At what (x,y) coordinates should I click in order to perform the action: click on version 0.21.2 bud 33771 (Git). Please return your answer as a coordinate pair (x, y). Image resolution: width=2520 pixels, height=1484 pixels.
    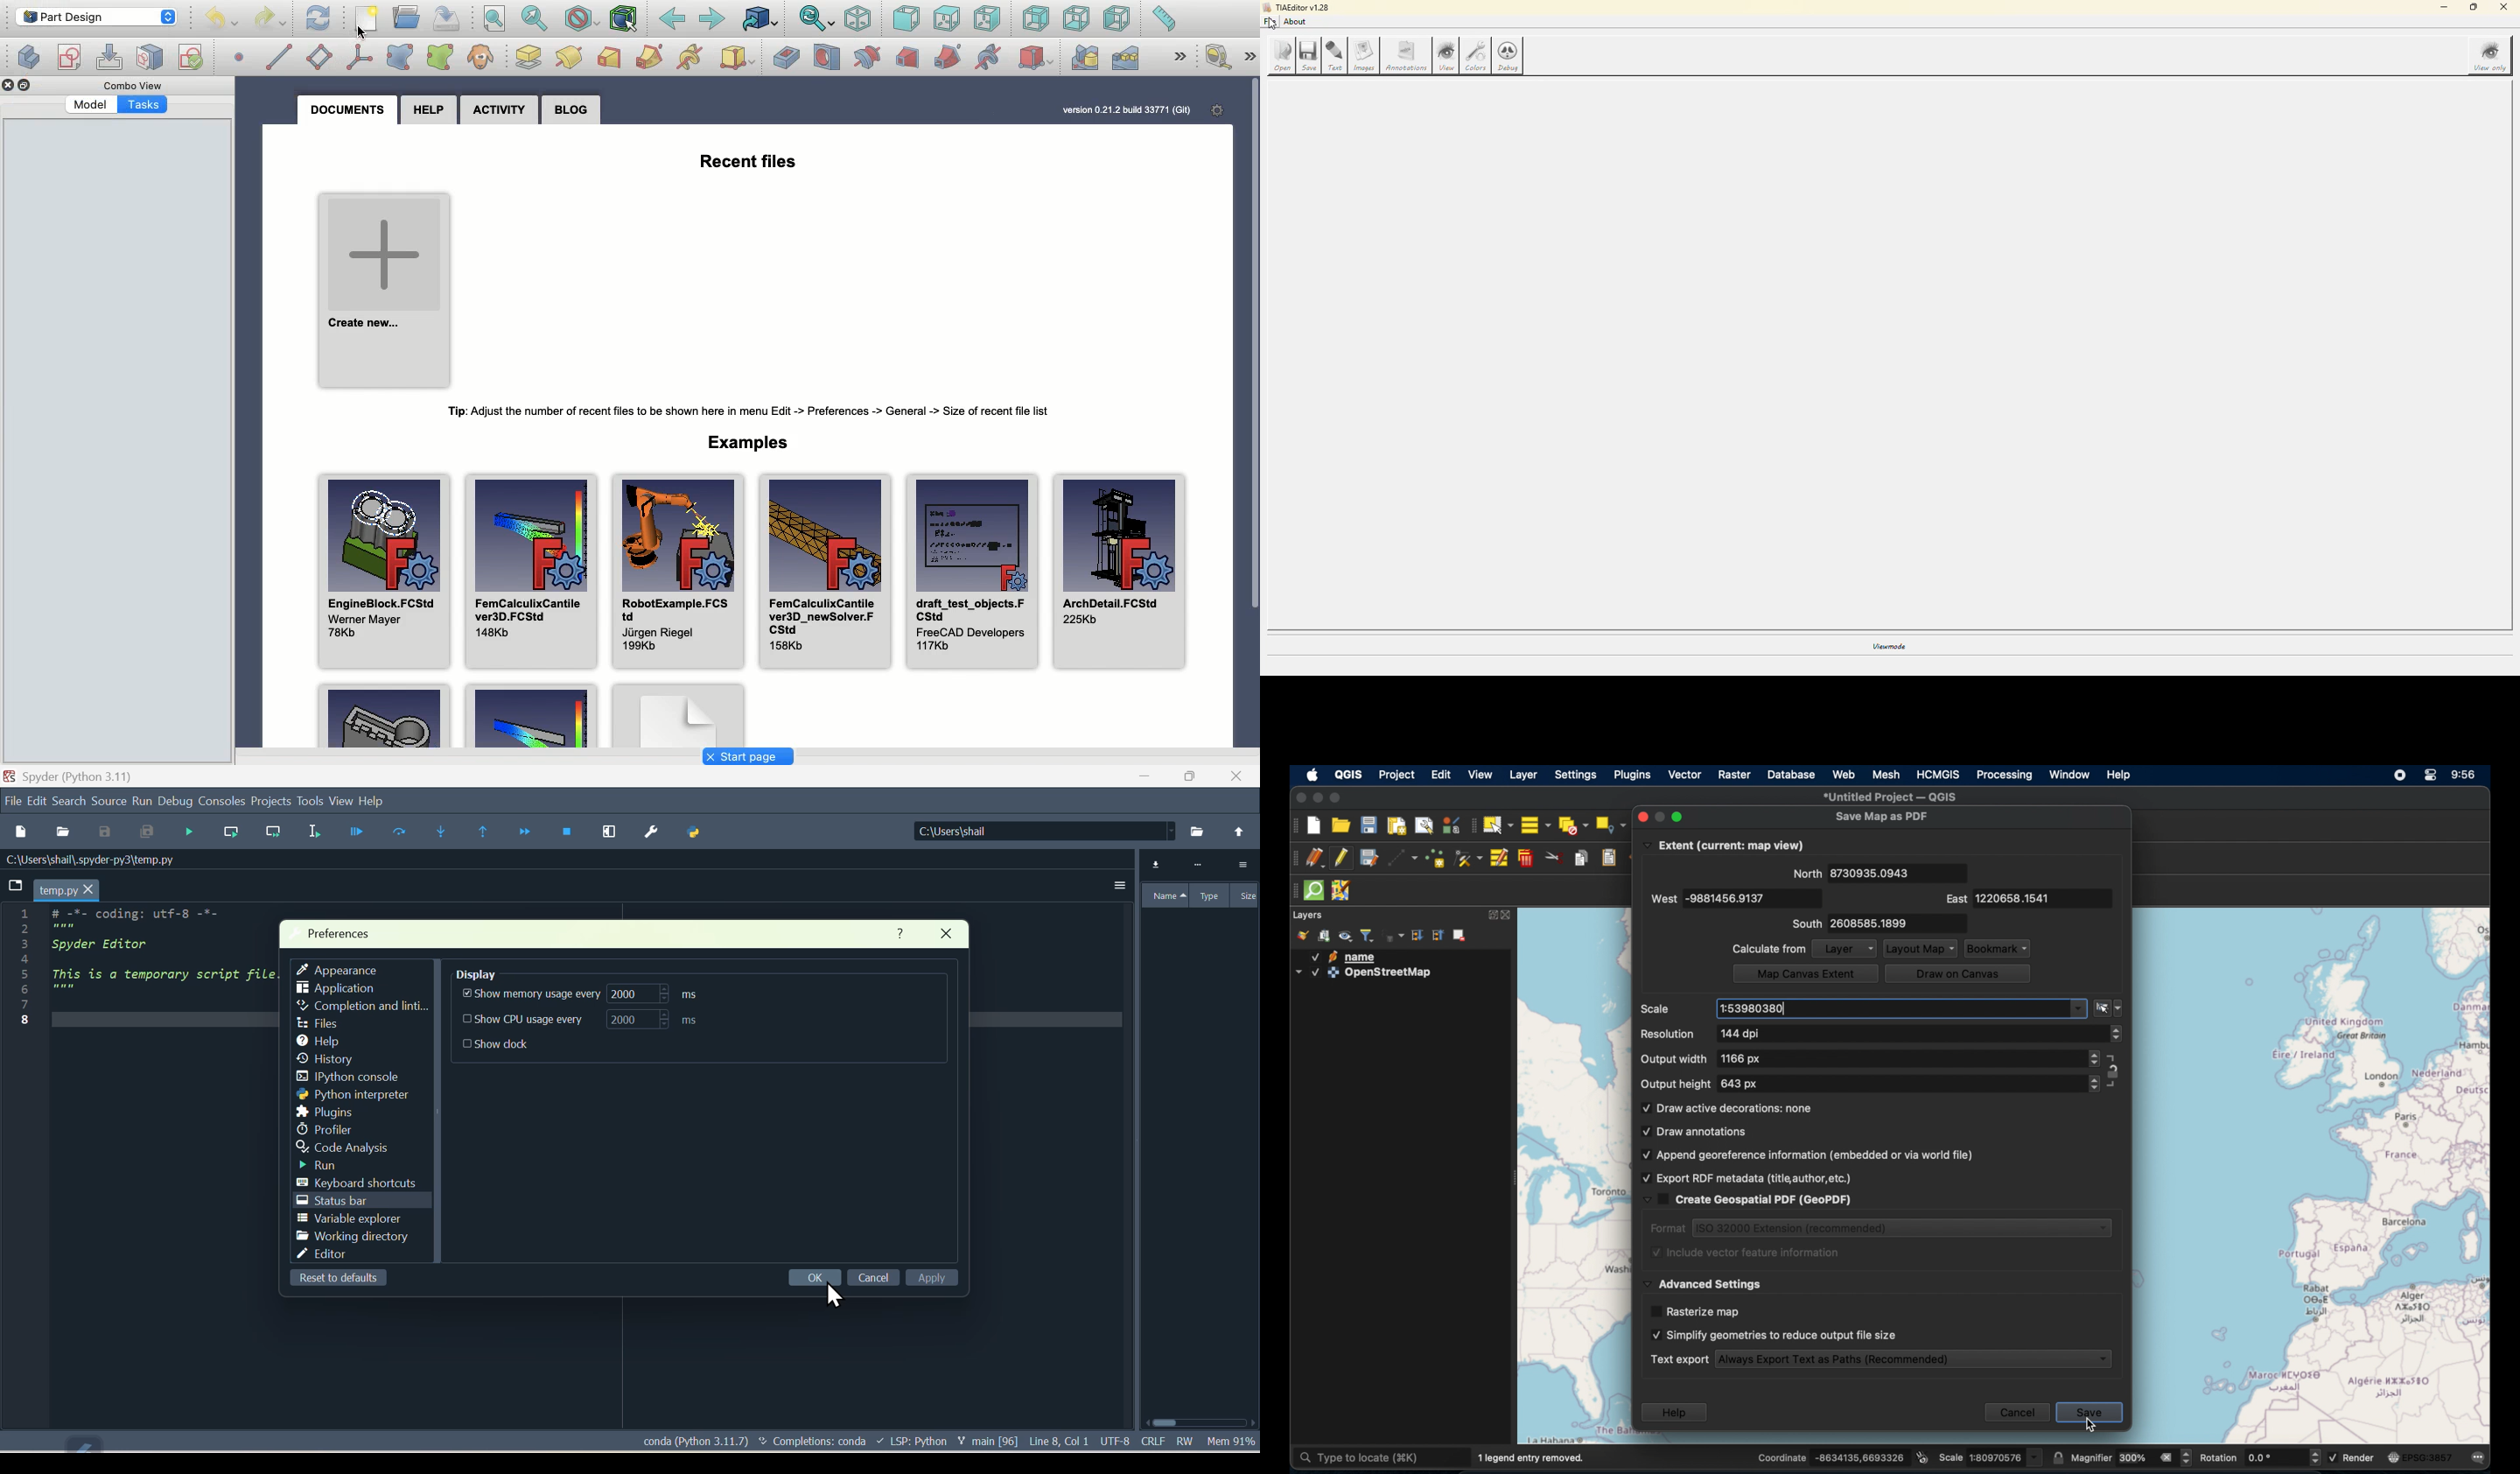
    Looking at the image, I should click on (1125, 112).